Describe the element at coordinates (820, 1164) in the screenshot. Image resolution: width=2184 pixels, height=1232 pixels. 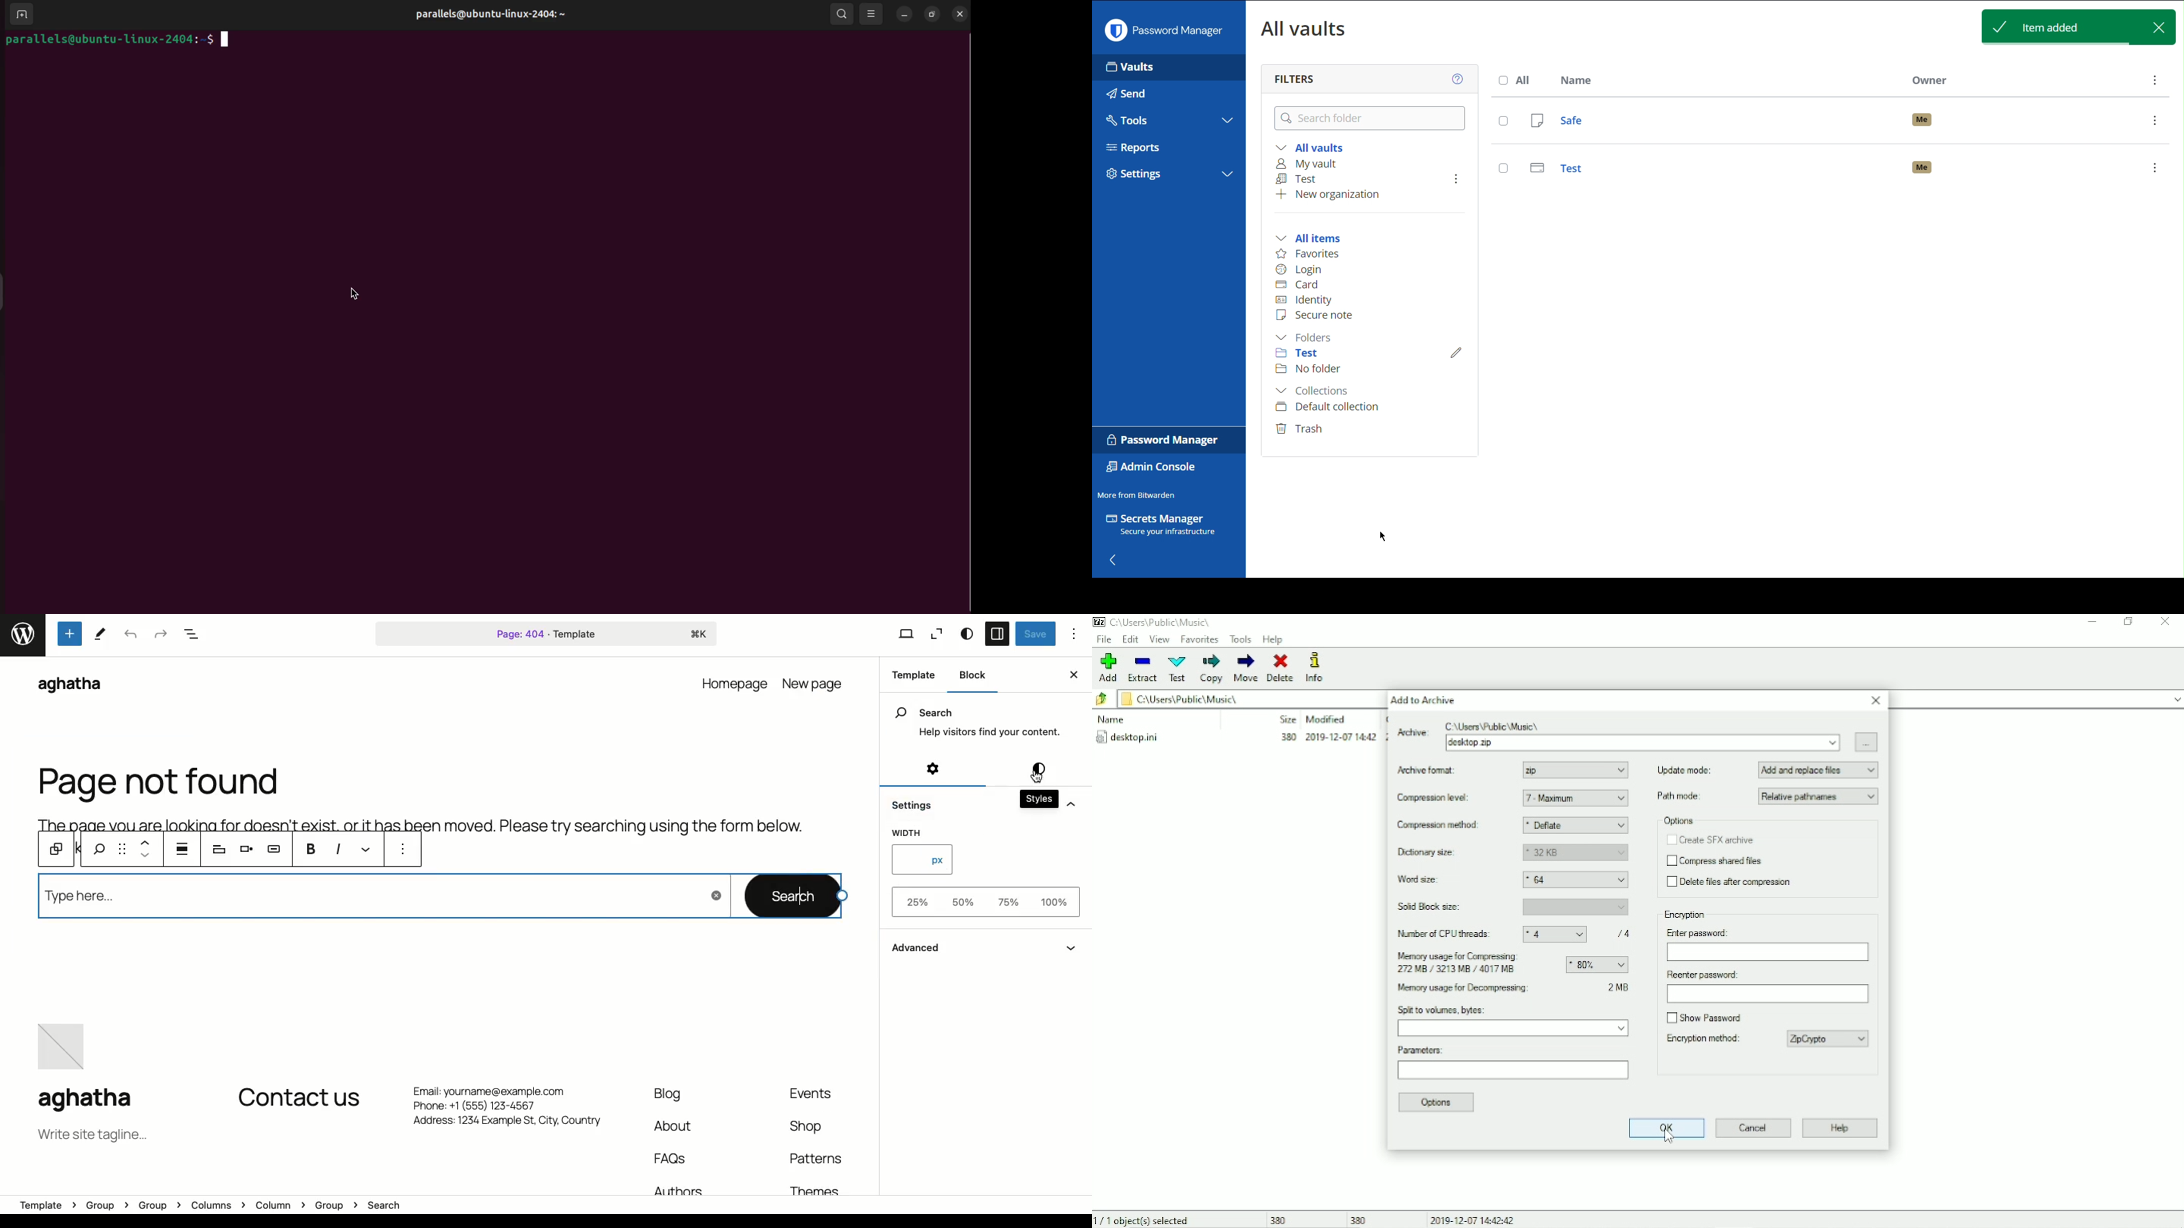
I see `Patterns` at that location.